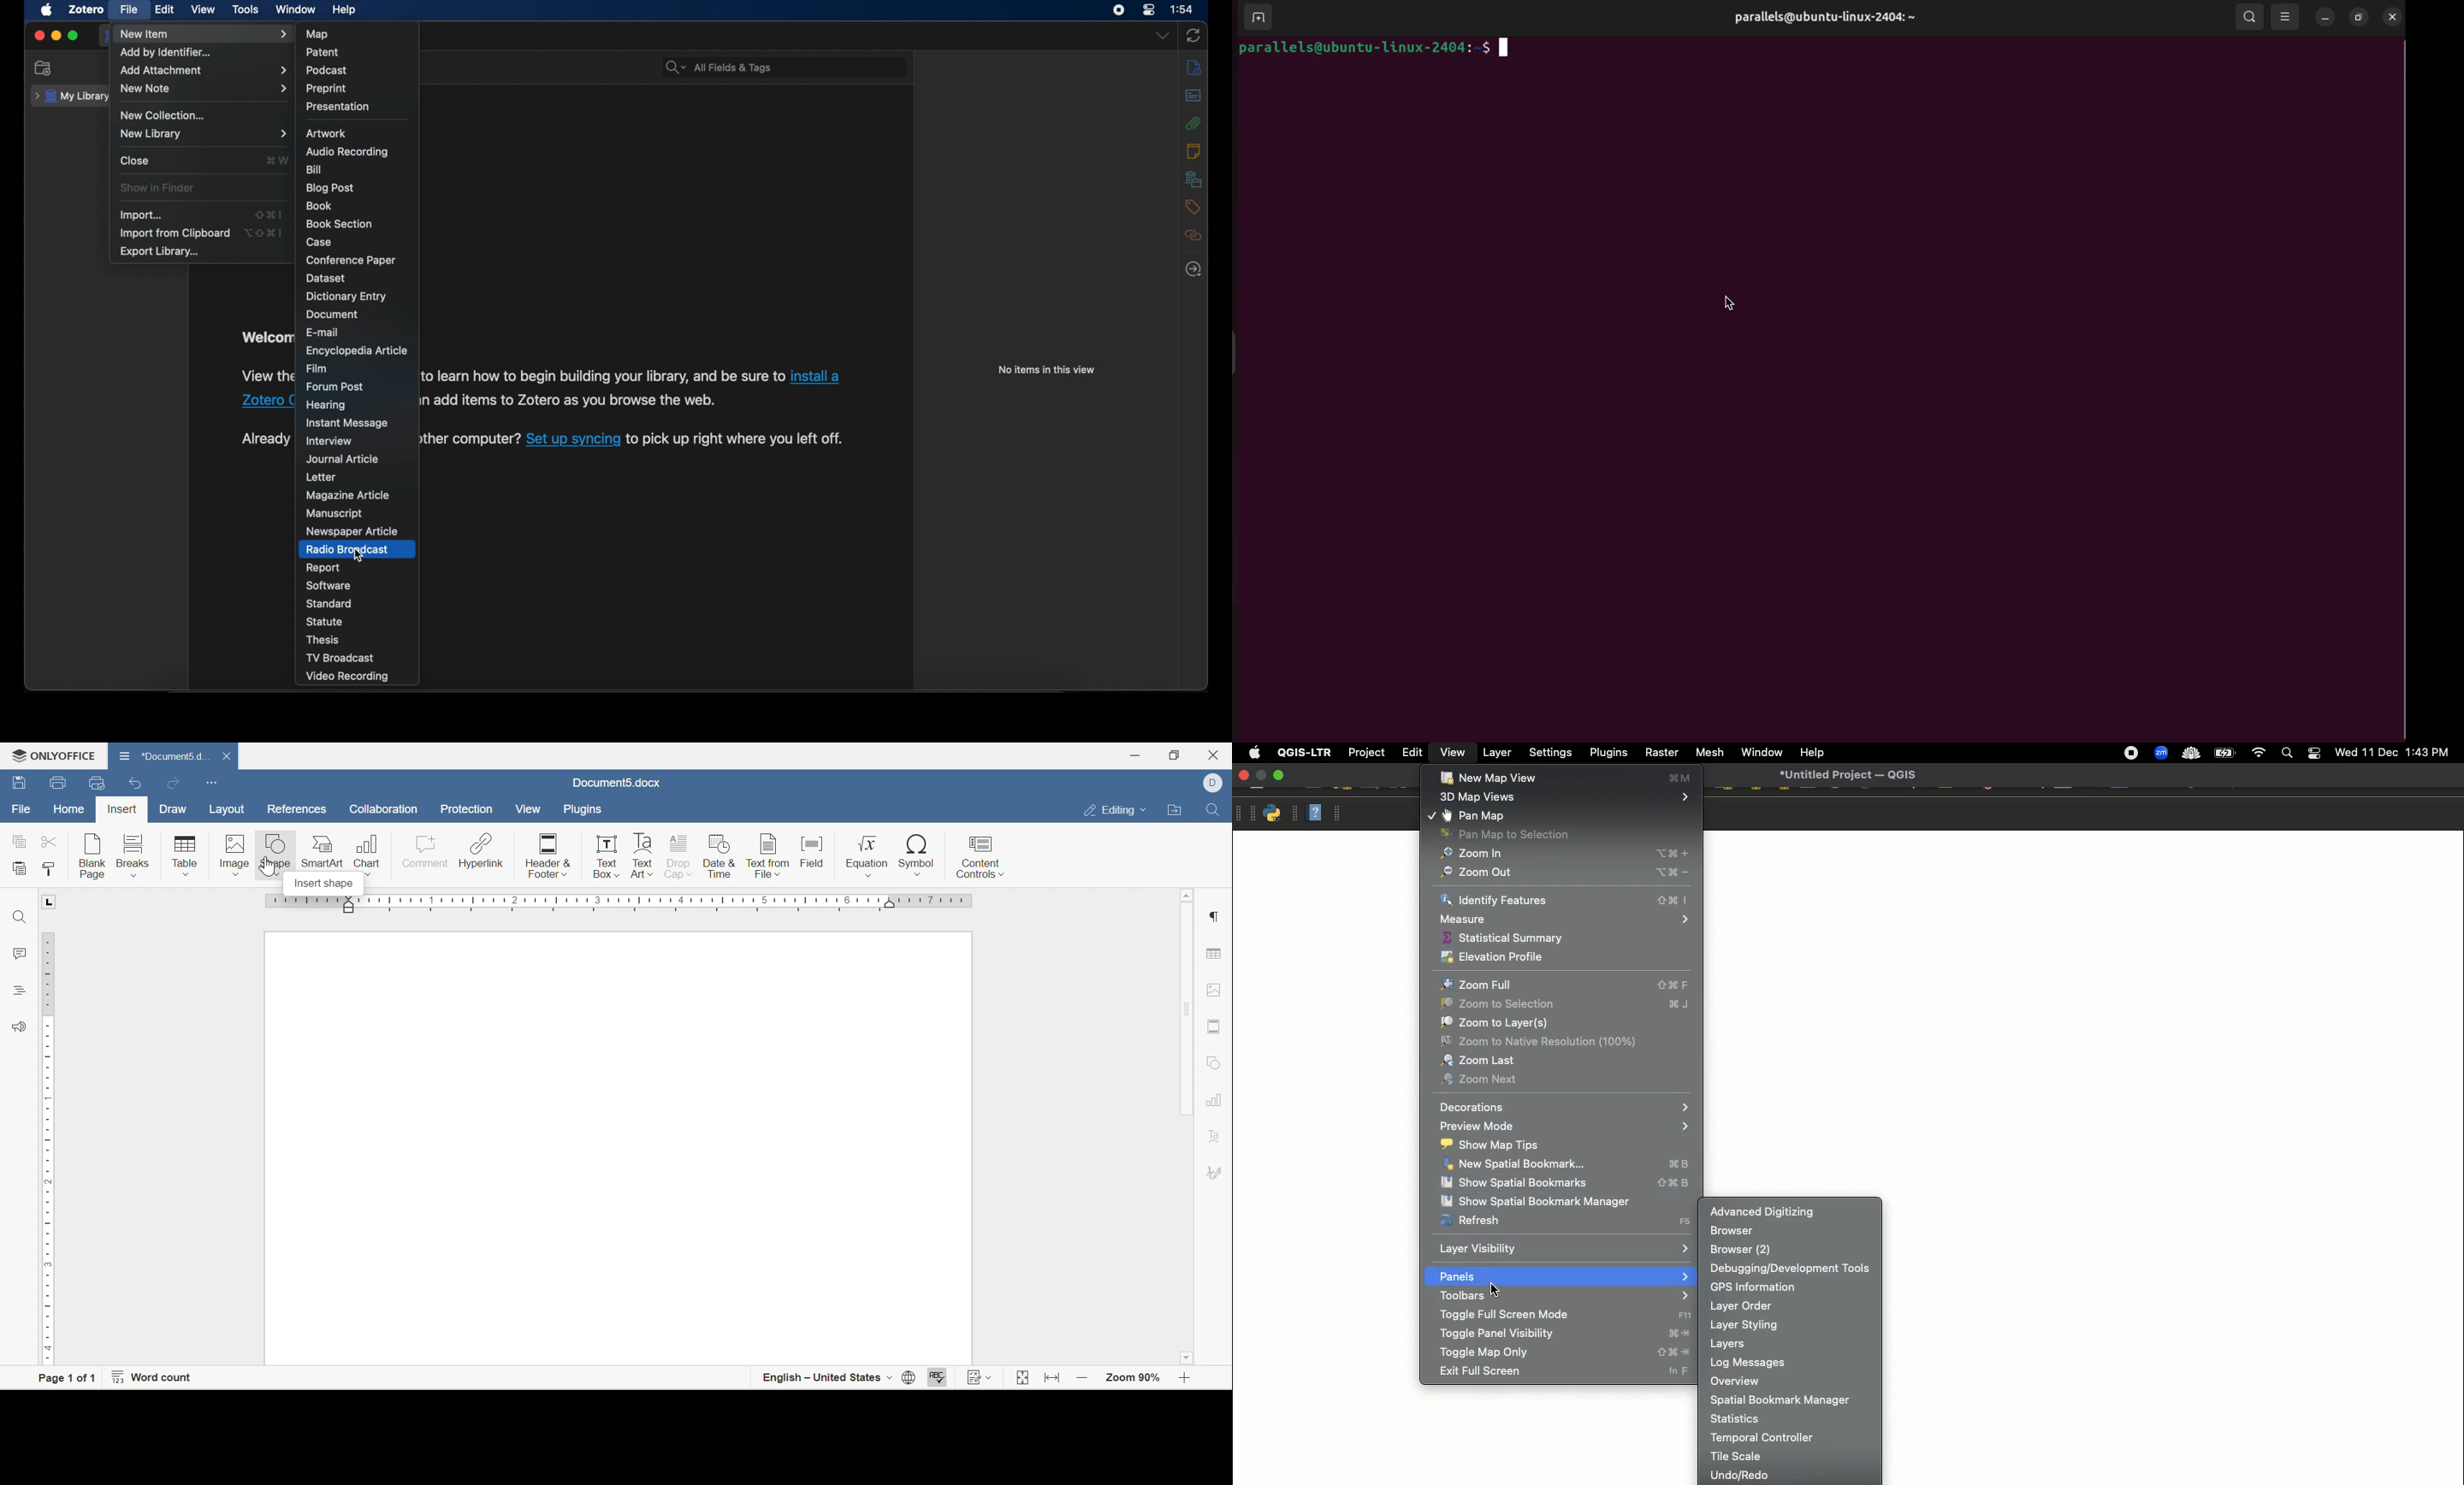 The width and height of the screenshot is (2464, 1512). What do you see at coordinates (783, 65) in the screenshot?
I see `All Fields & Tags` at bounding box center [783, 65].